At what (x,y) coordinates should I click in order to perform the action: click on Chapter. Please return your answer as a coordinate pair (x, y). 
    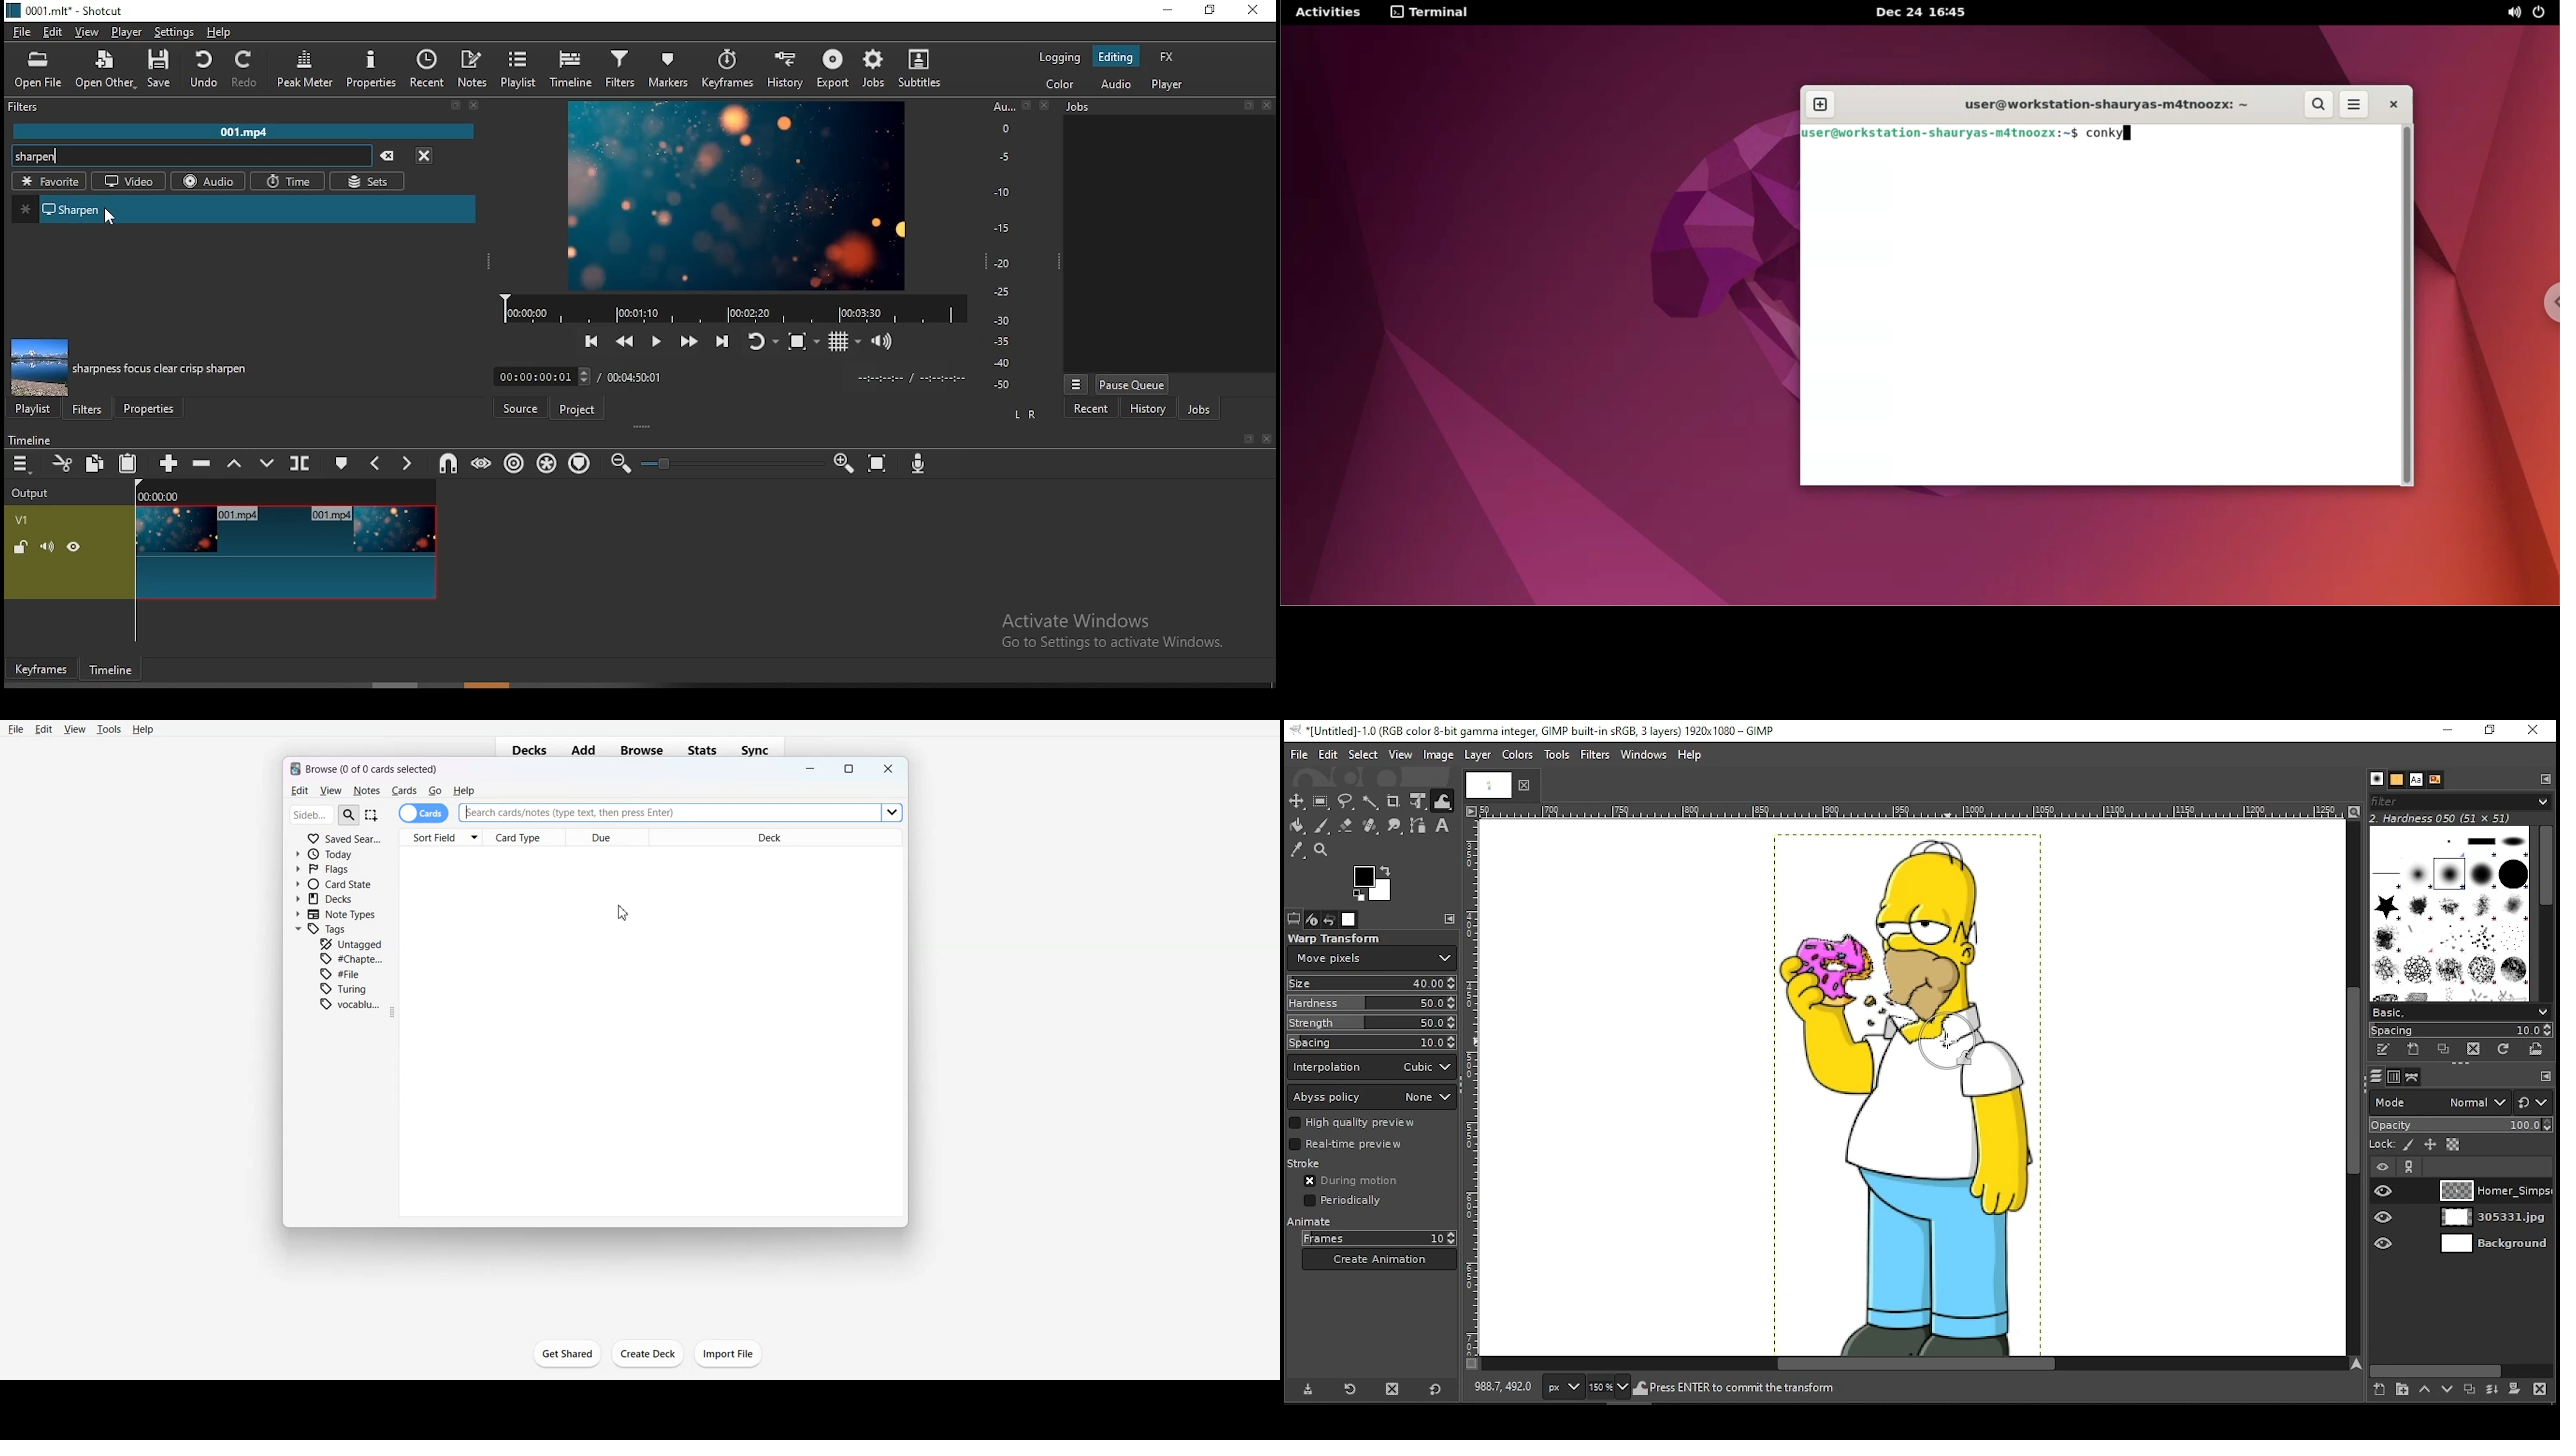
    Looking at the image, I should click on (353, 958).